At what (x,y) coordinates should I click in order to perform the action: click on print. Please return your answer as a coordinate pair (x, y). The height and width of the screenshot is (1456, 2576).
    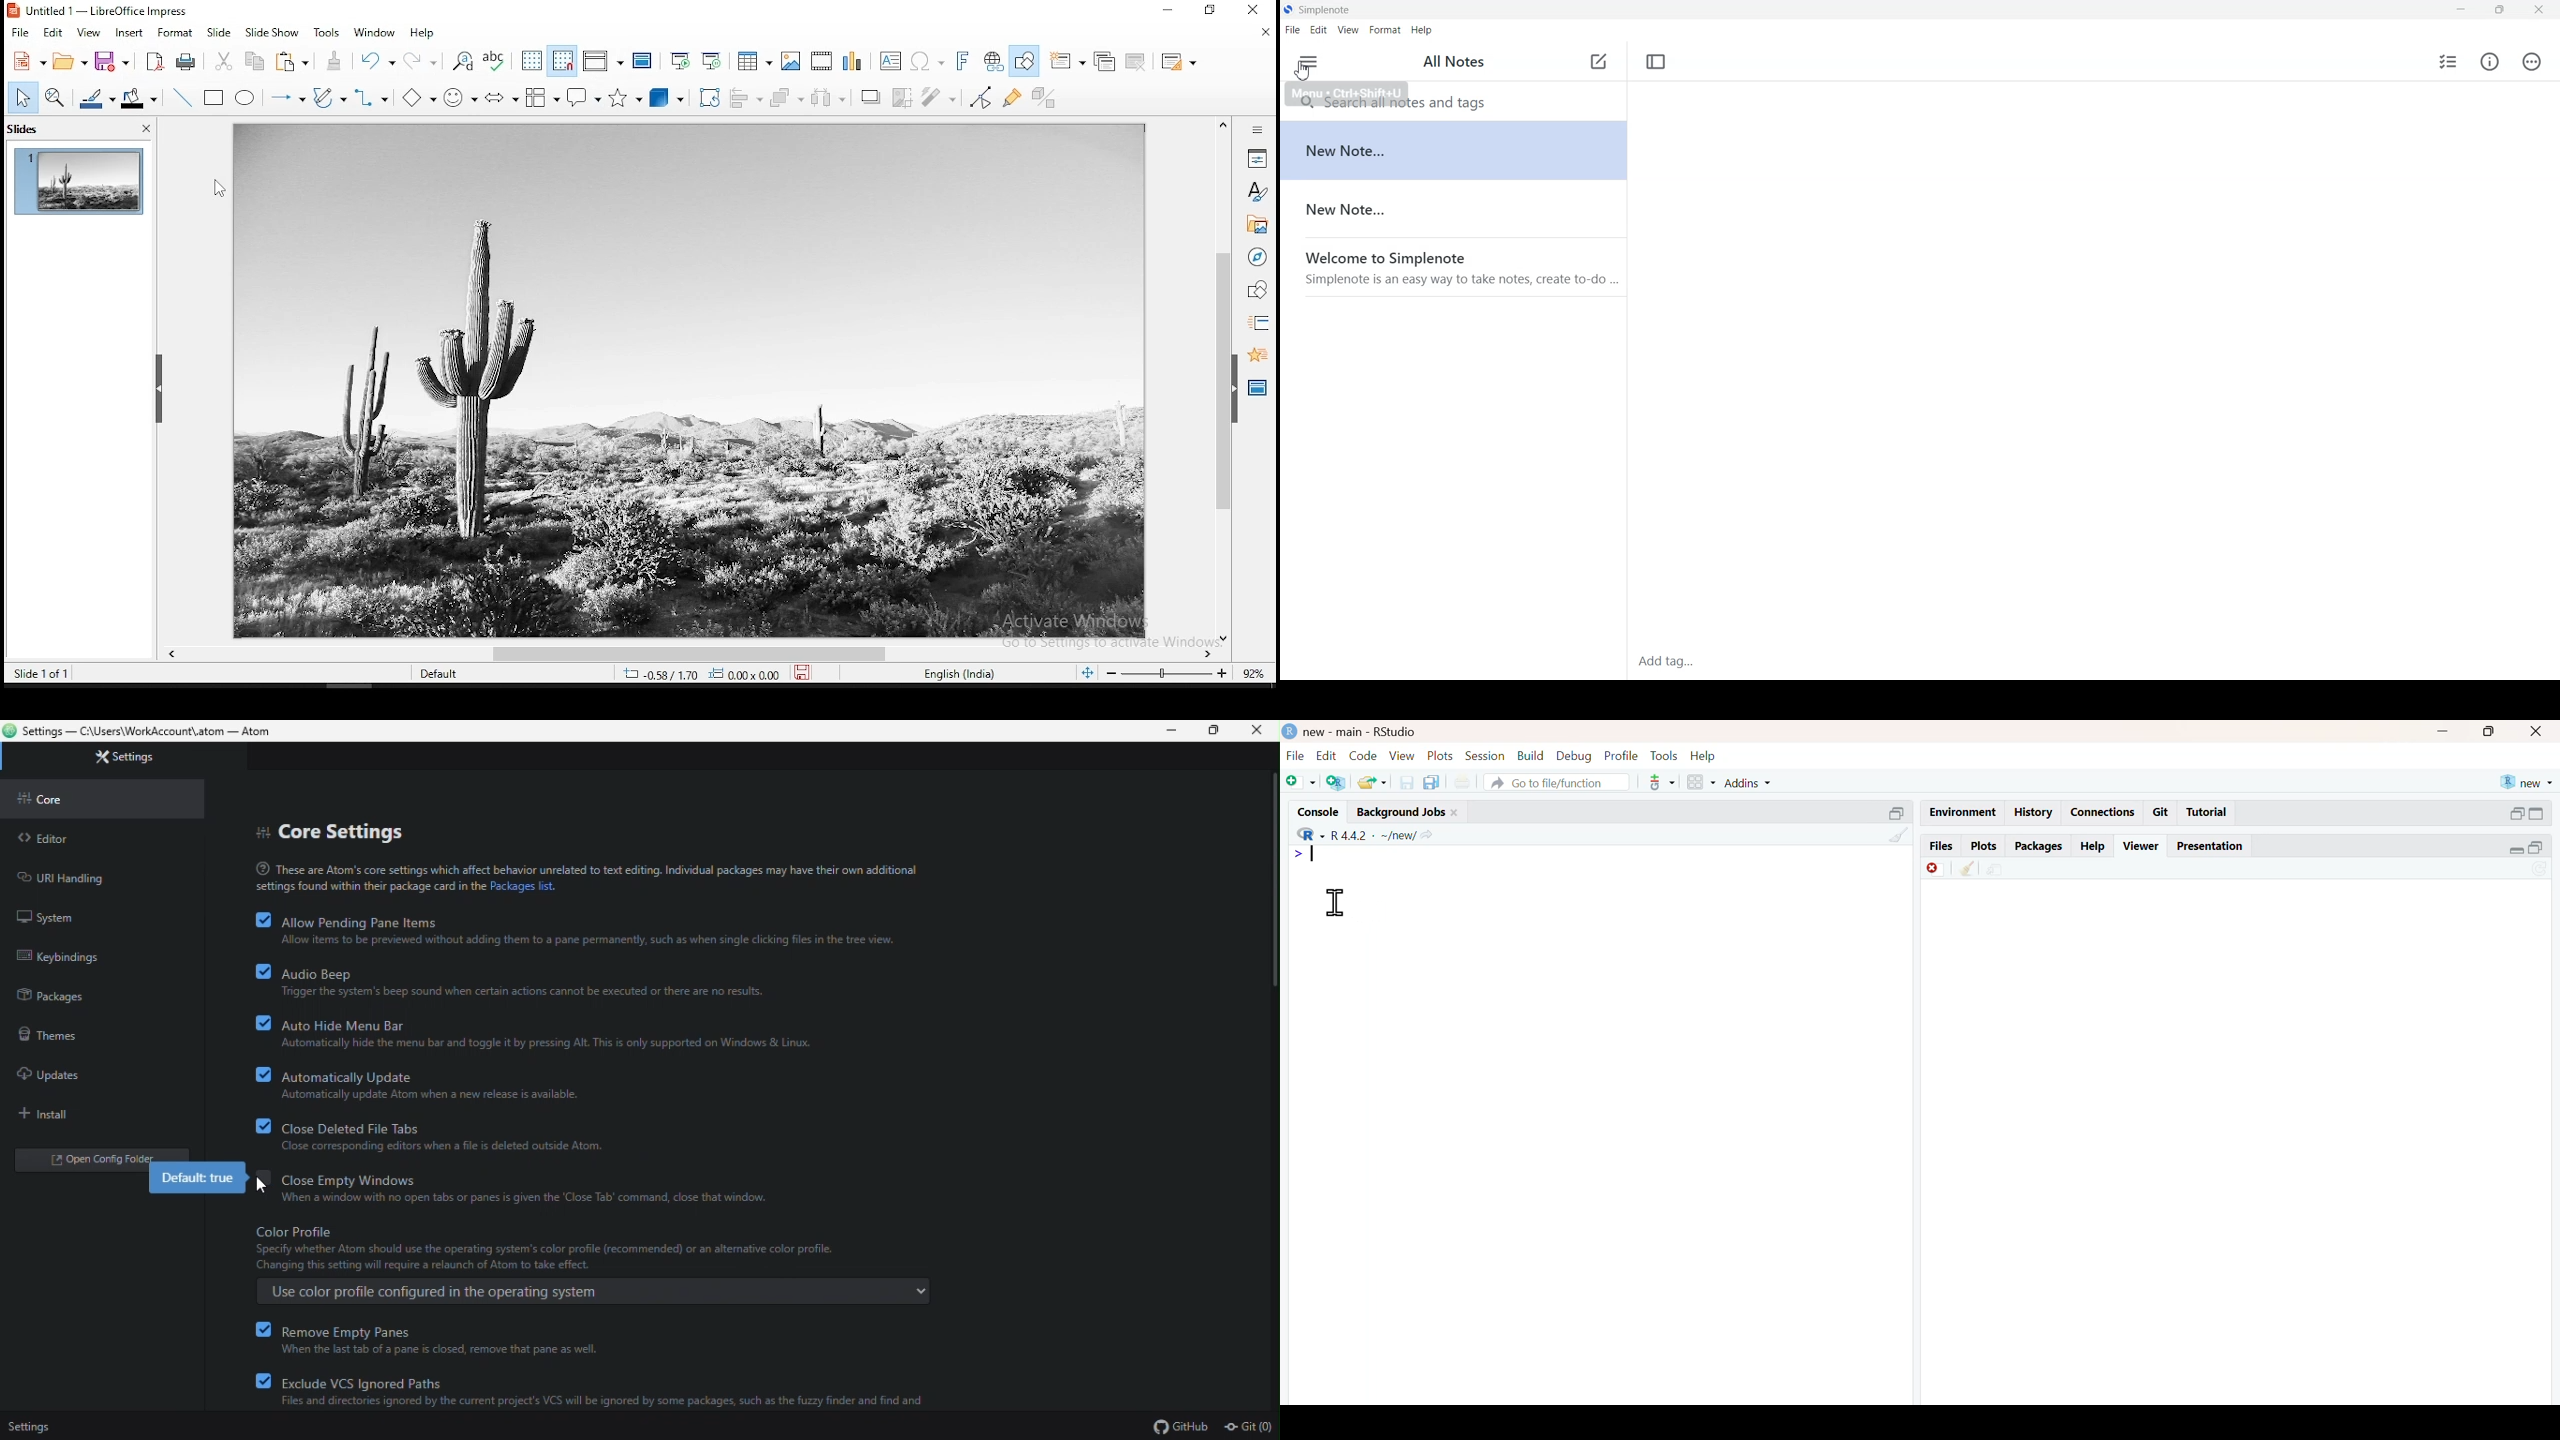
    Looking at the image, I should click on (1463, 783).